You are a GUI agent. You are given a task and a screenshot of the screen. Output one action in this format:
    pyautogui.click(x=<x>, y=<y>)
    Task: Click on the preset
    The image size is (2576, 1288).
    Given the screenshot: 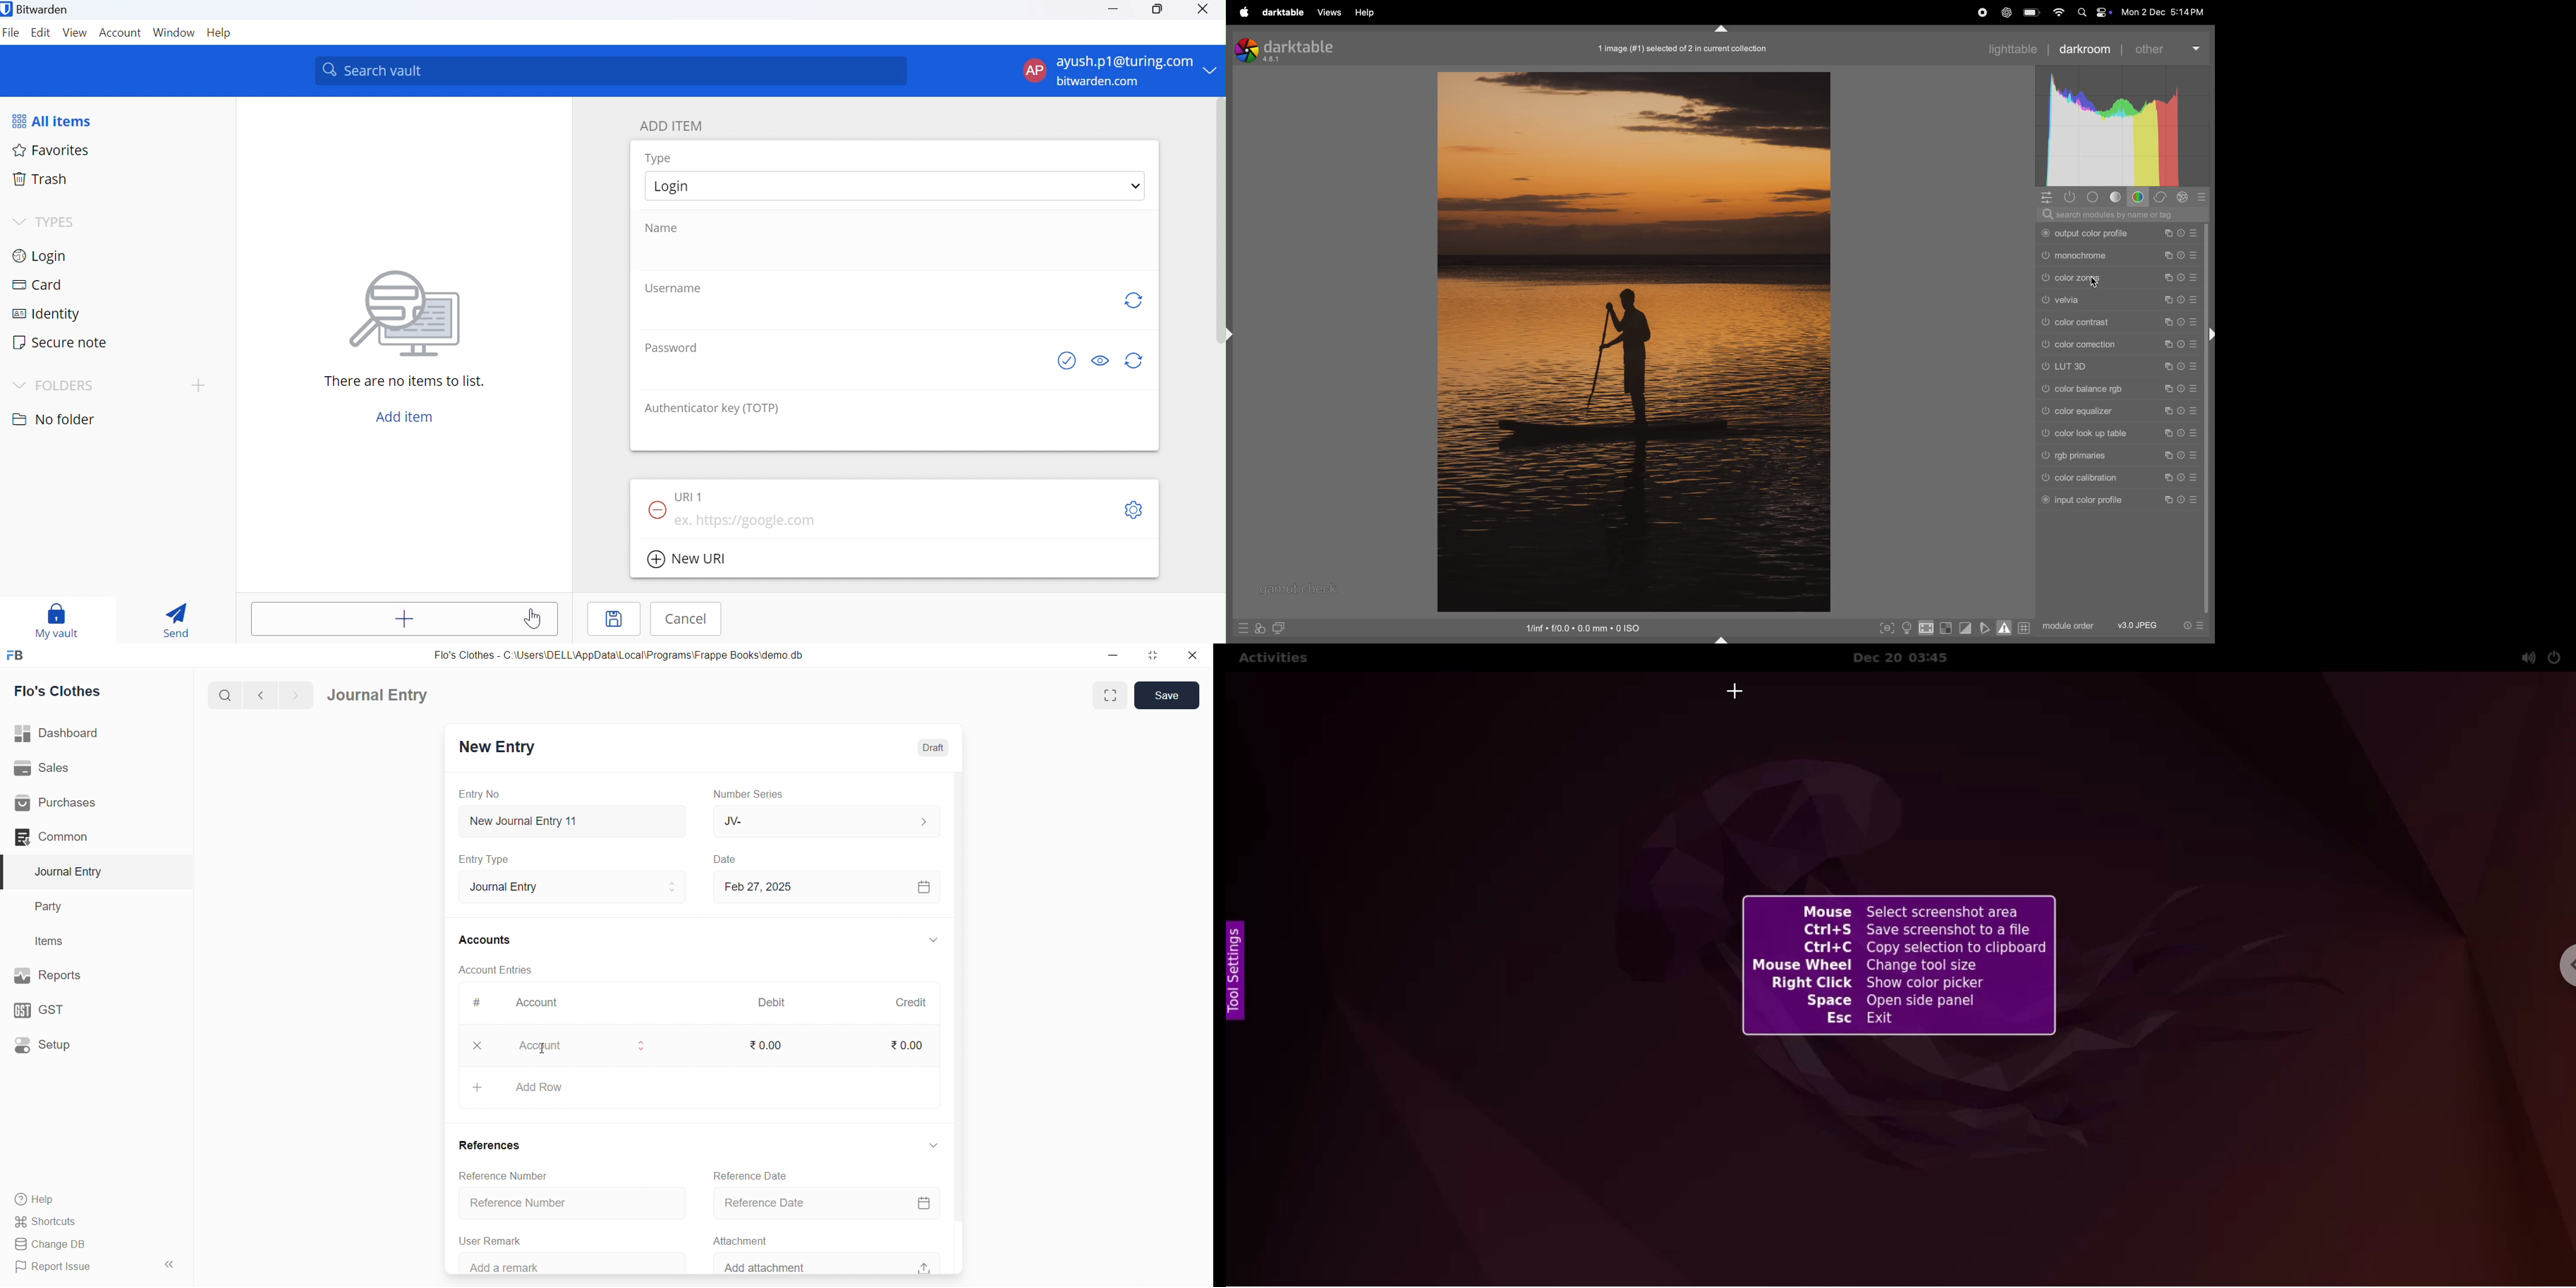 What is the action you would take?
    pyautogui.click(x=2194, y=278)
    